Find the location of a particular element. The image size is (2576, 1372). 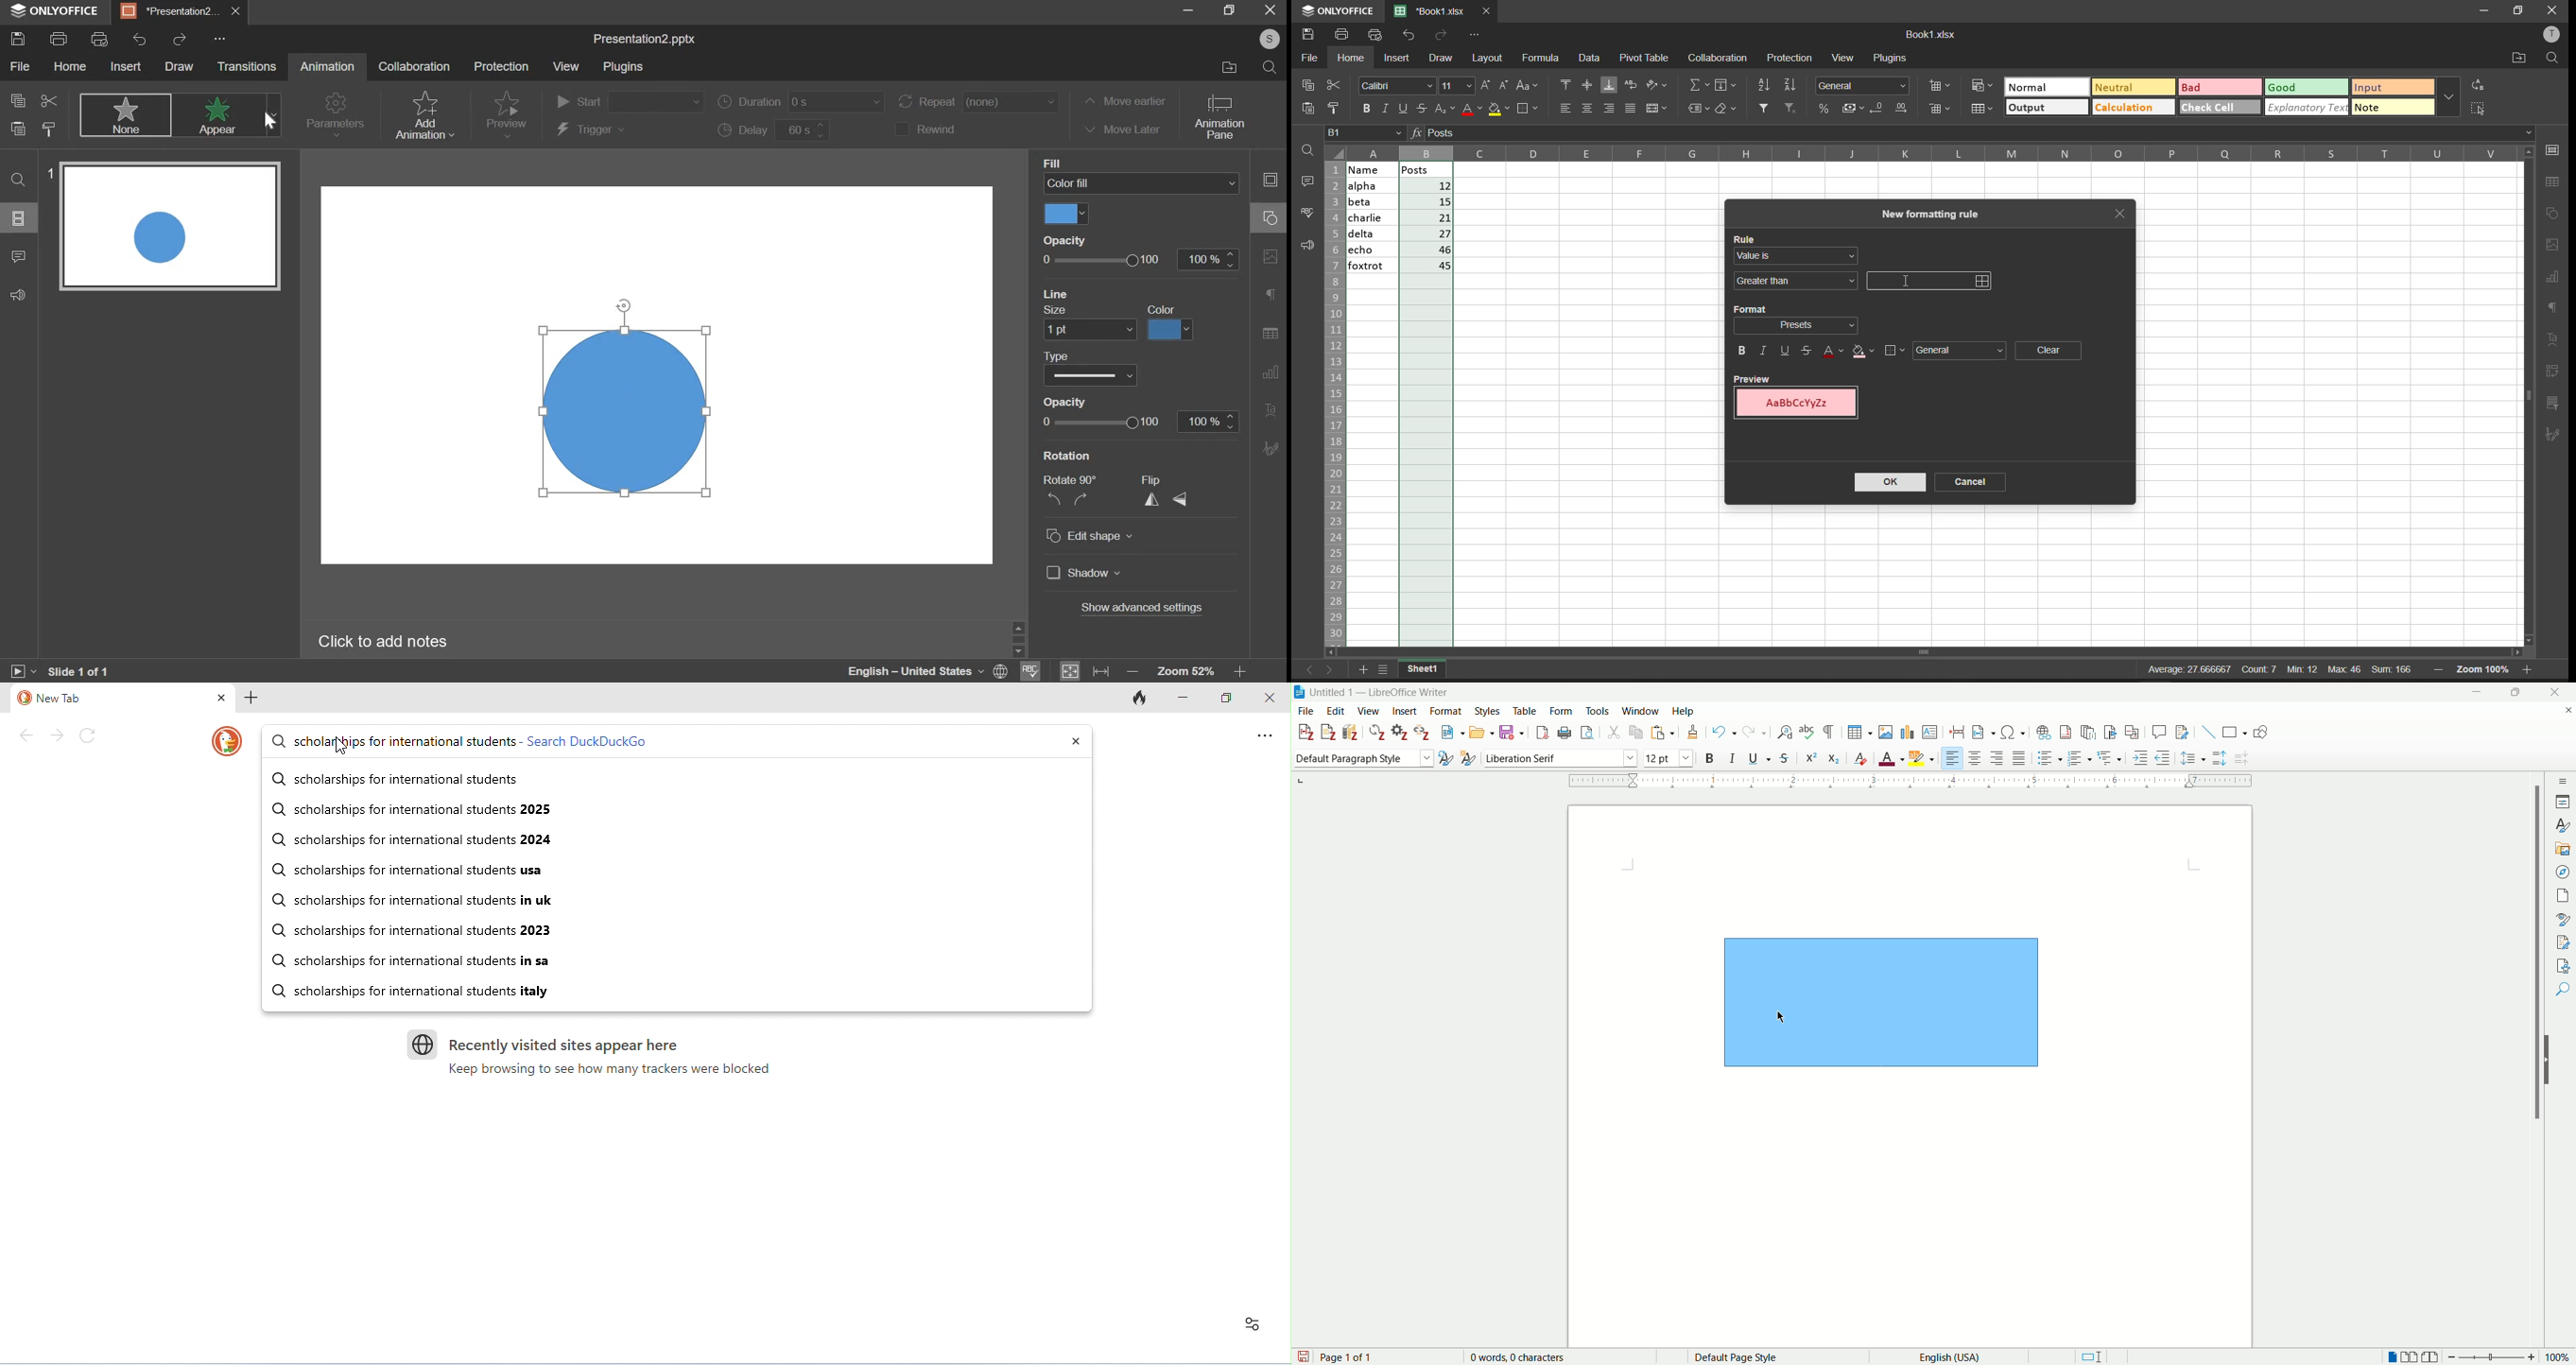

italic is located at coordinates (1734, 758).